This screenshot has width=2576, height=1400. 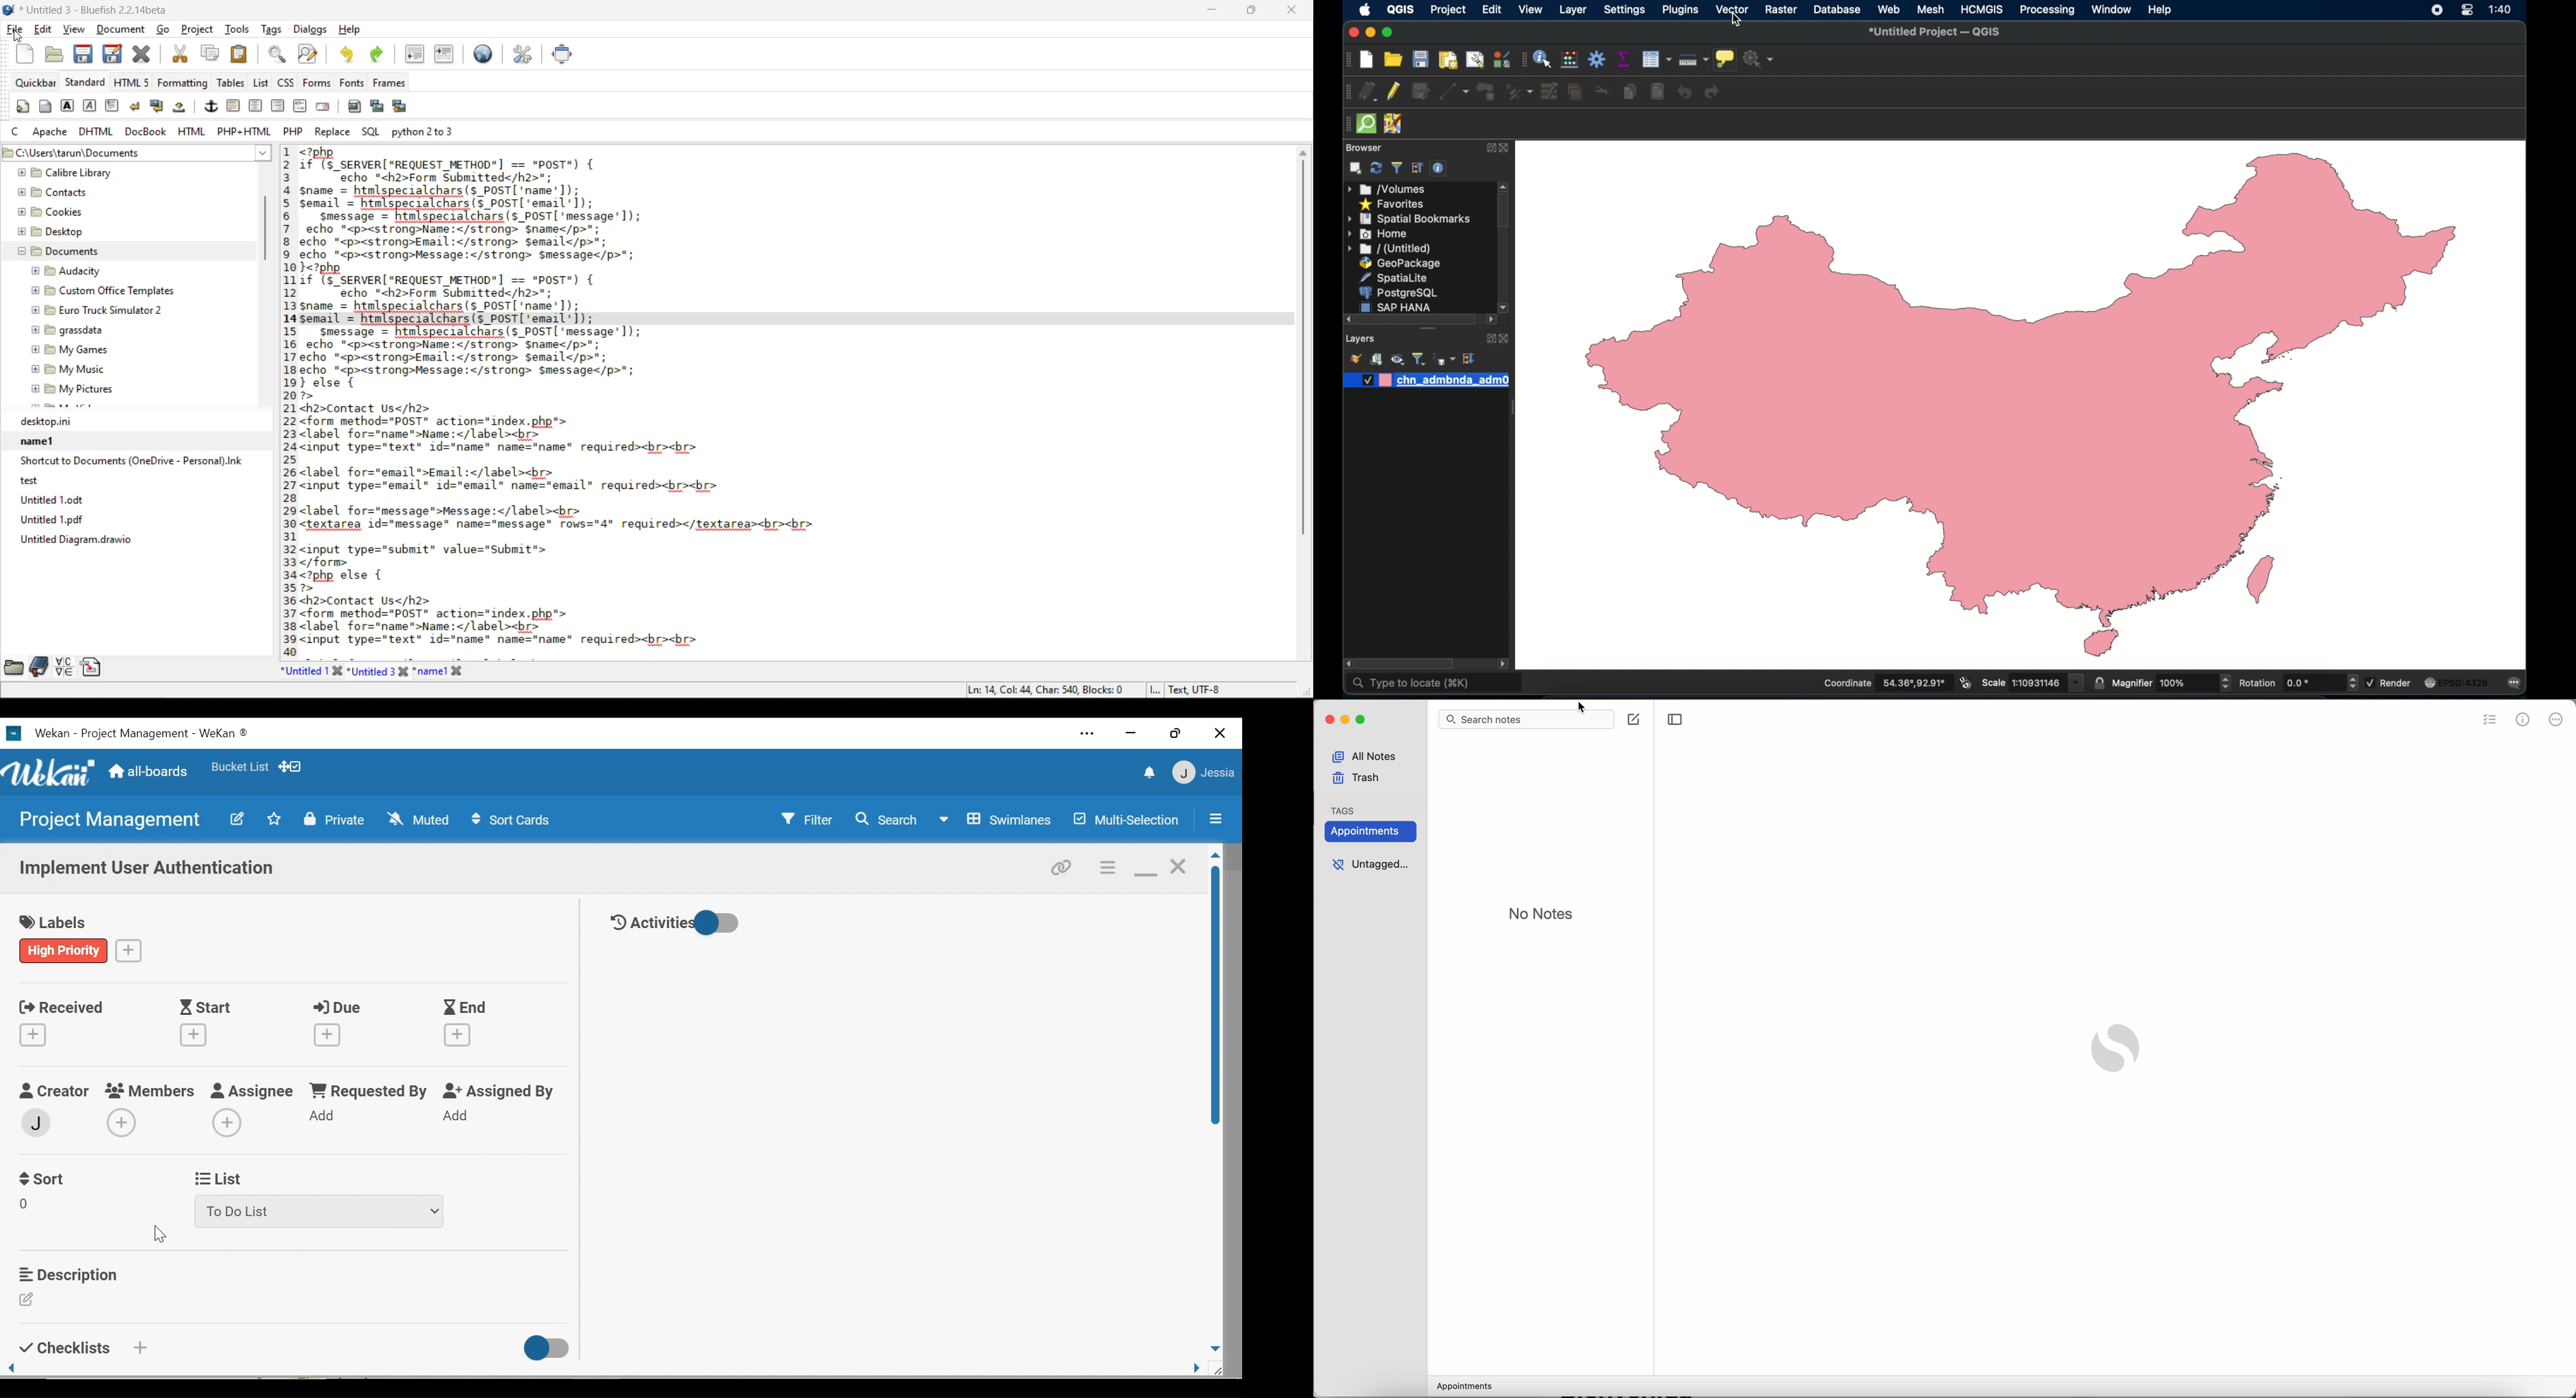 I want to click on minimize Simplenote, so click(x=1346, y=722).